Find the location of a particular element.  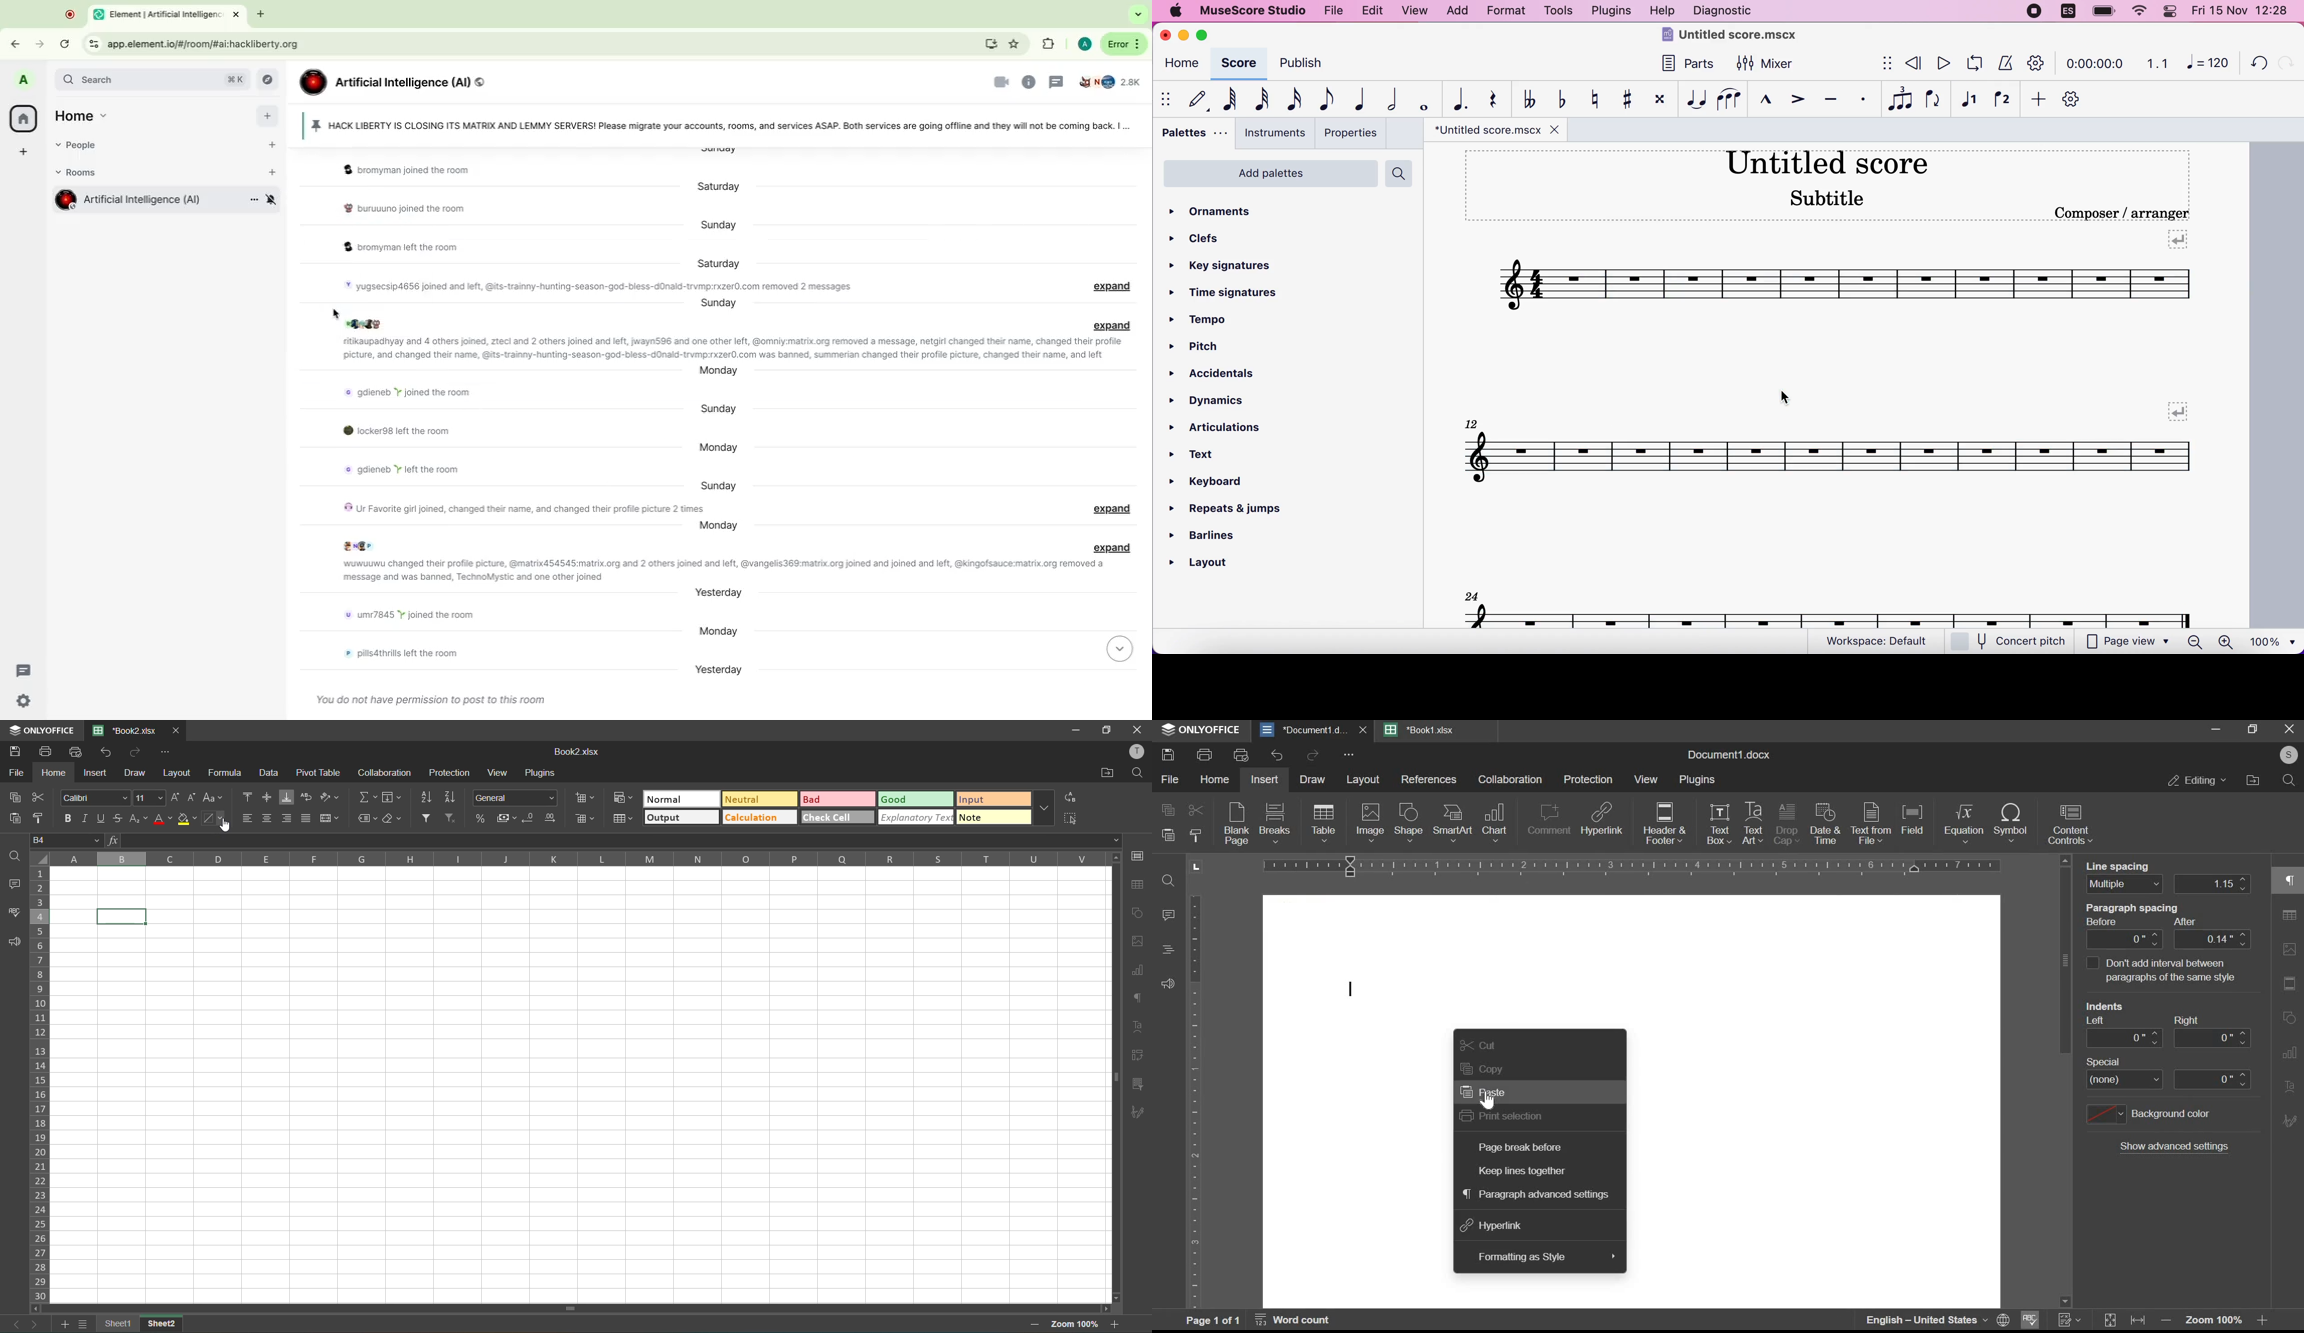

protection is located at coordinates (448, 773).